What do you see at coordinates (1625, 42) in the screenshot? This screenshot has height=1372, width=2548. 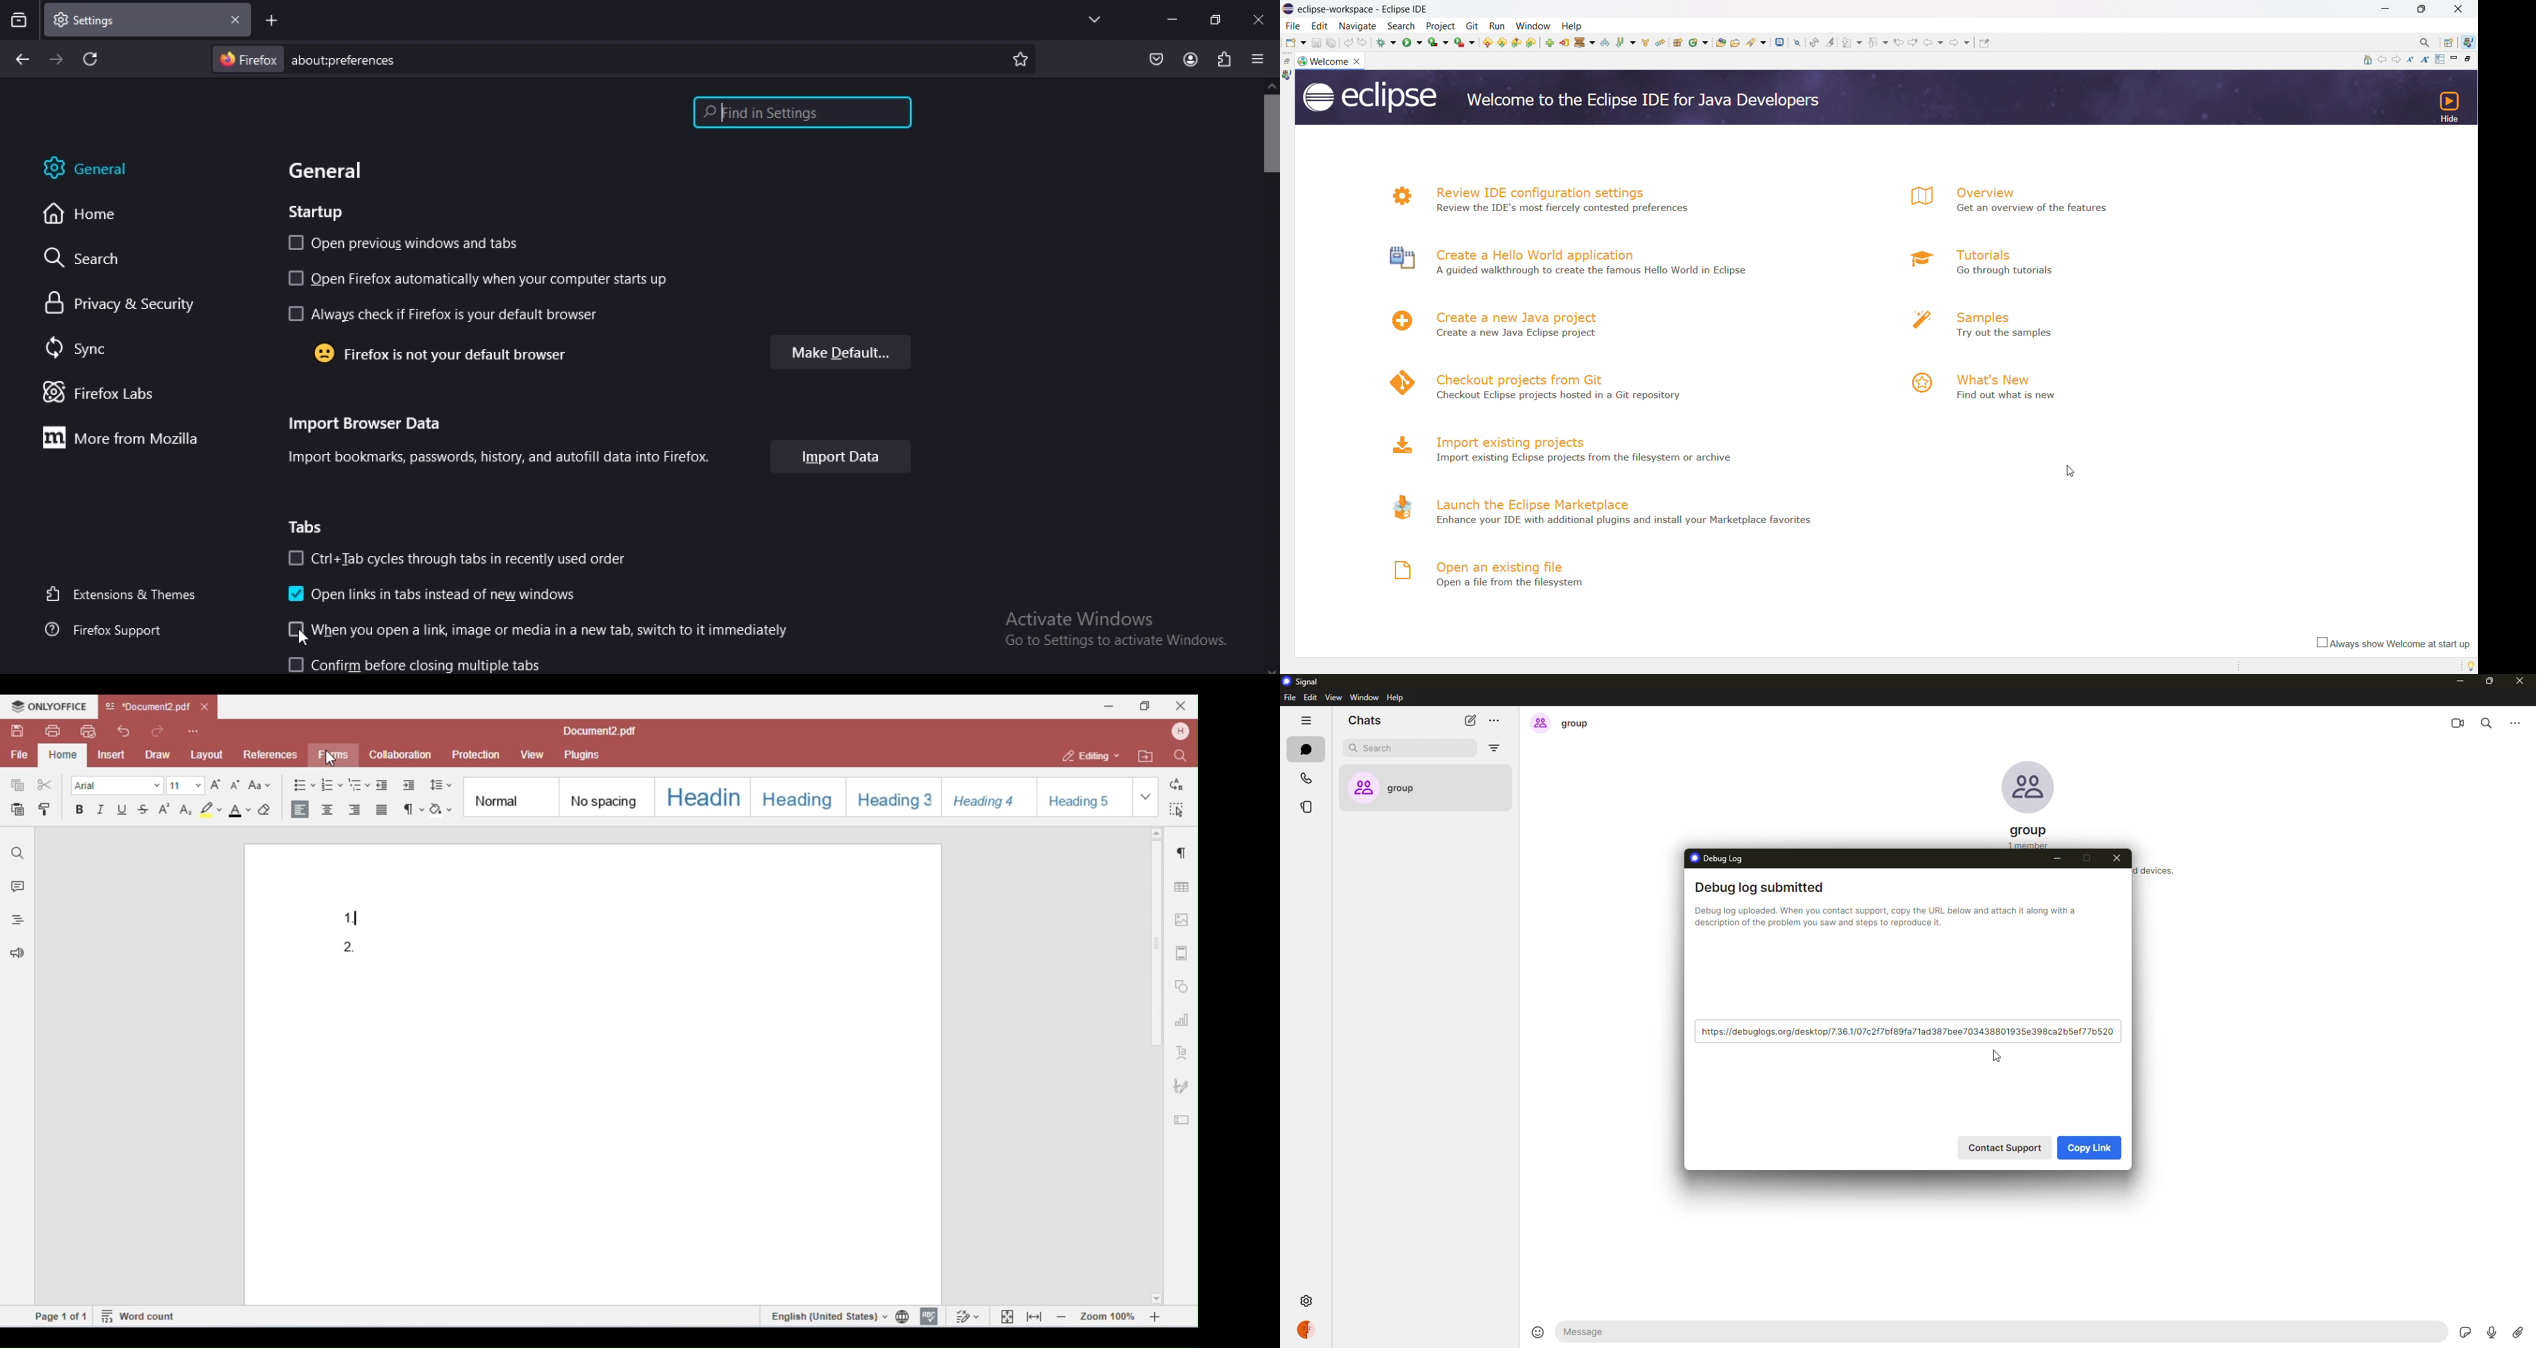 I see `rebase current branch on top of selected branch` at bounding box center [1625, 42].